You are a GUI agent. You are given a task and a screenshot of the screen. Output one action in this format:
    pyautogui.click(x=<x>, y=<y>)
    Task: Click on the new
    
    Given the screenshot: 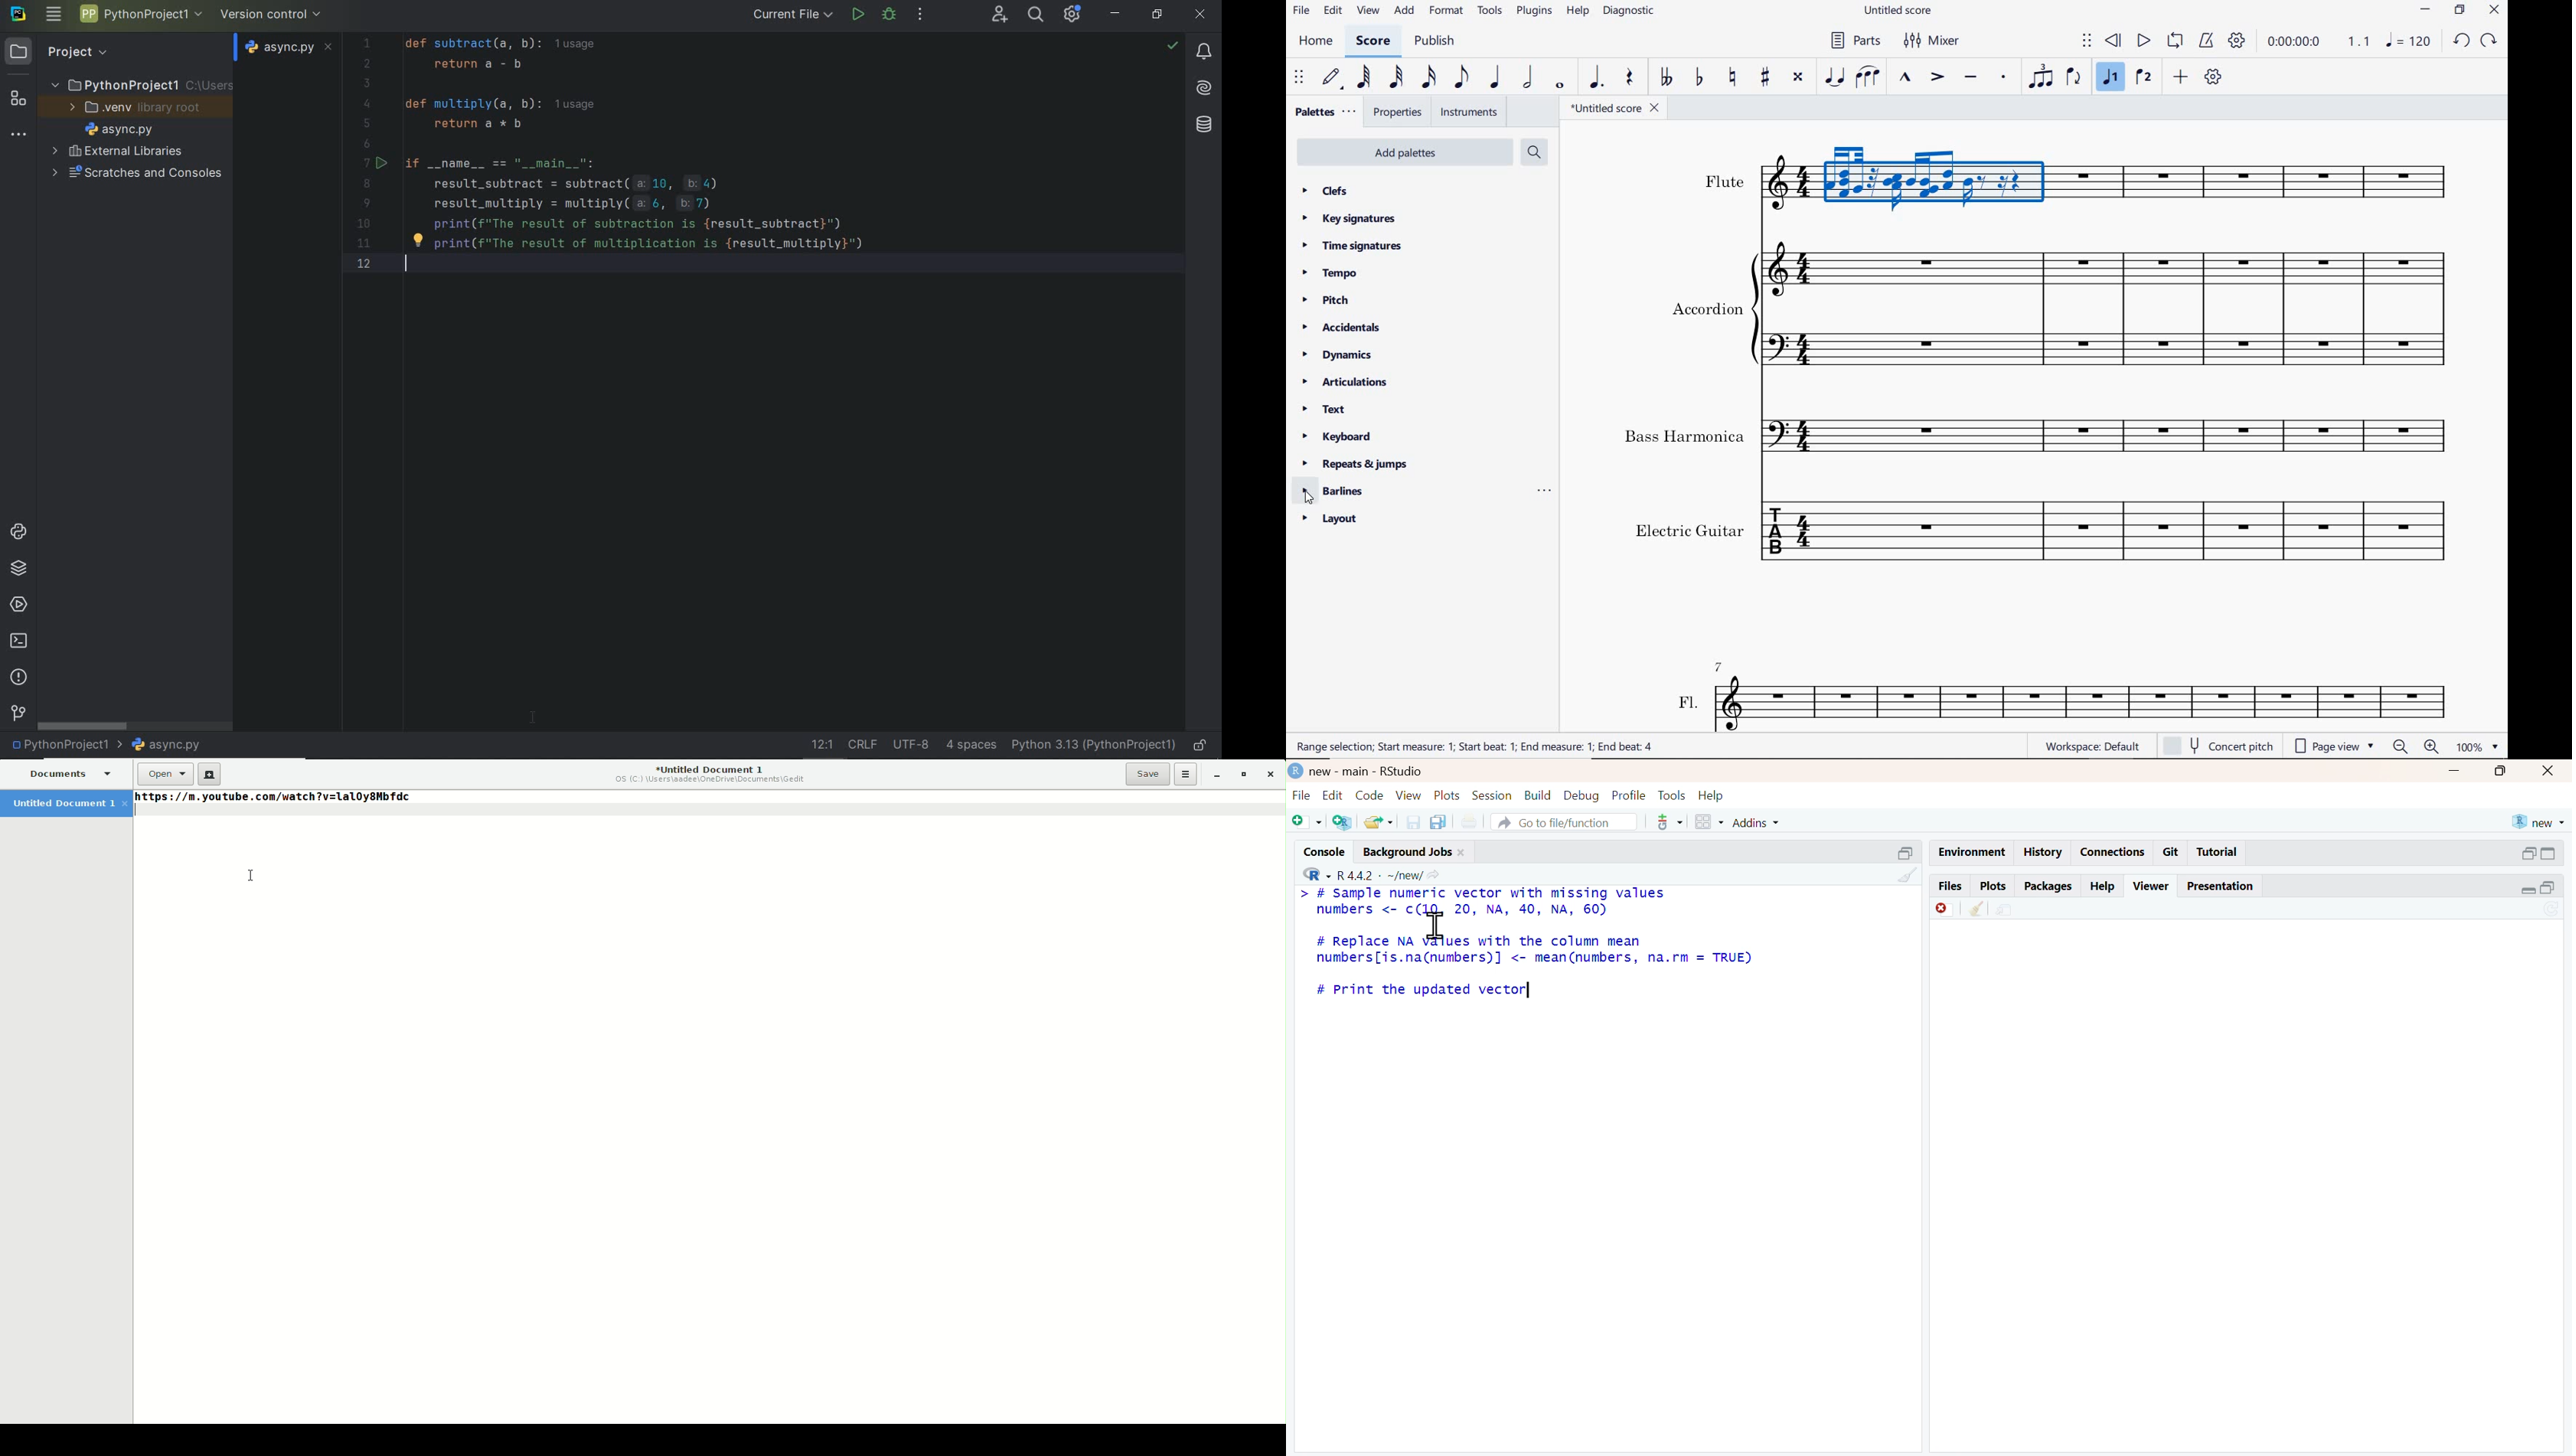 What is the action you would take?
    pyautogui.click(x=2540, y=823)
    